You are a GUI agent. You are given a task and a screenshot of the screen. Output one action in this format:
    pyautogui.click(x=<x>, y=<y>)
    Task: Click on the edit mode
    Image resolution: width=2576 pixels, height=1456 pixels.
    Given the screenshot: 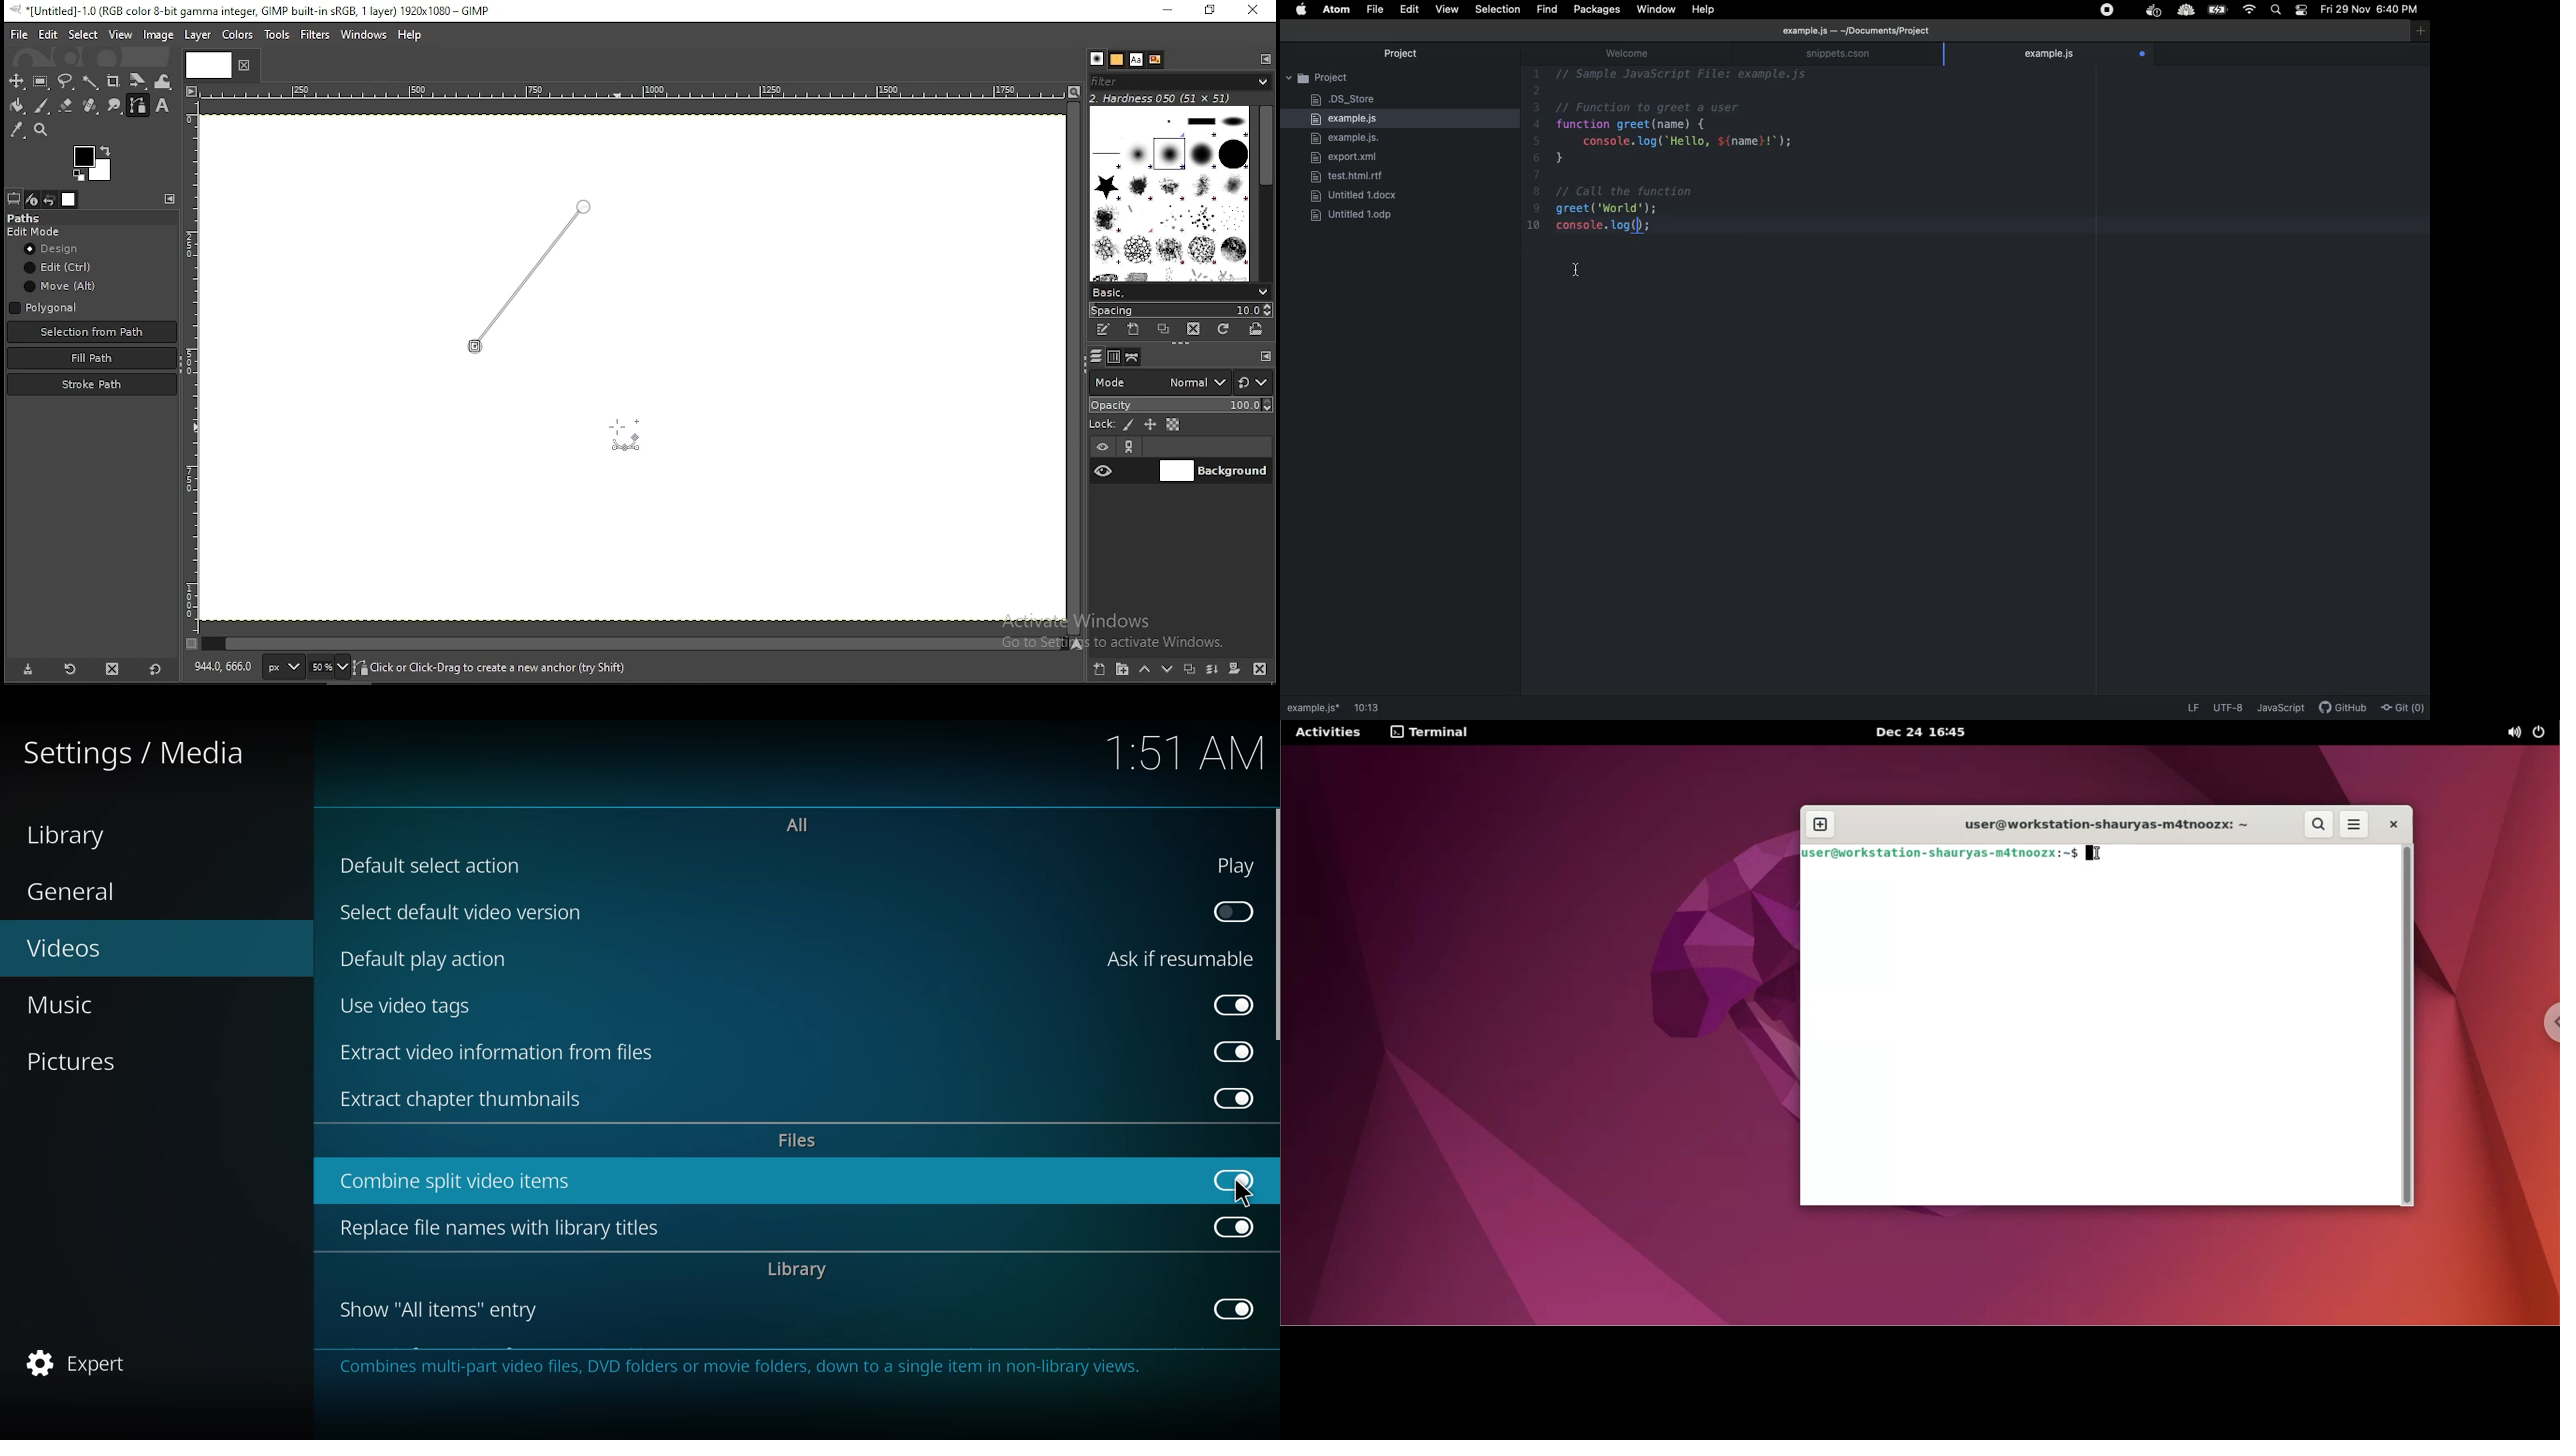 What is the action you would take?
    pyautogui.click(x=36, y=232)
    